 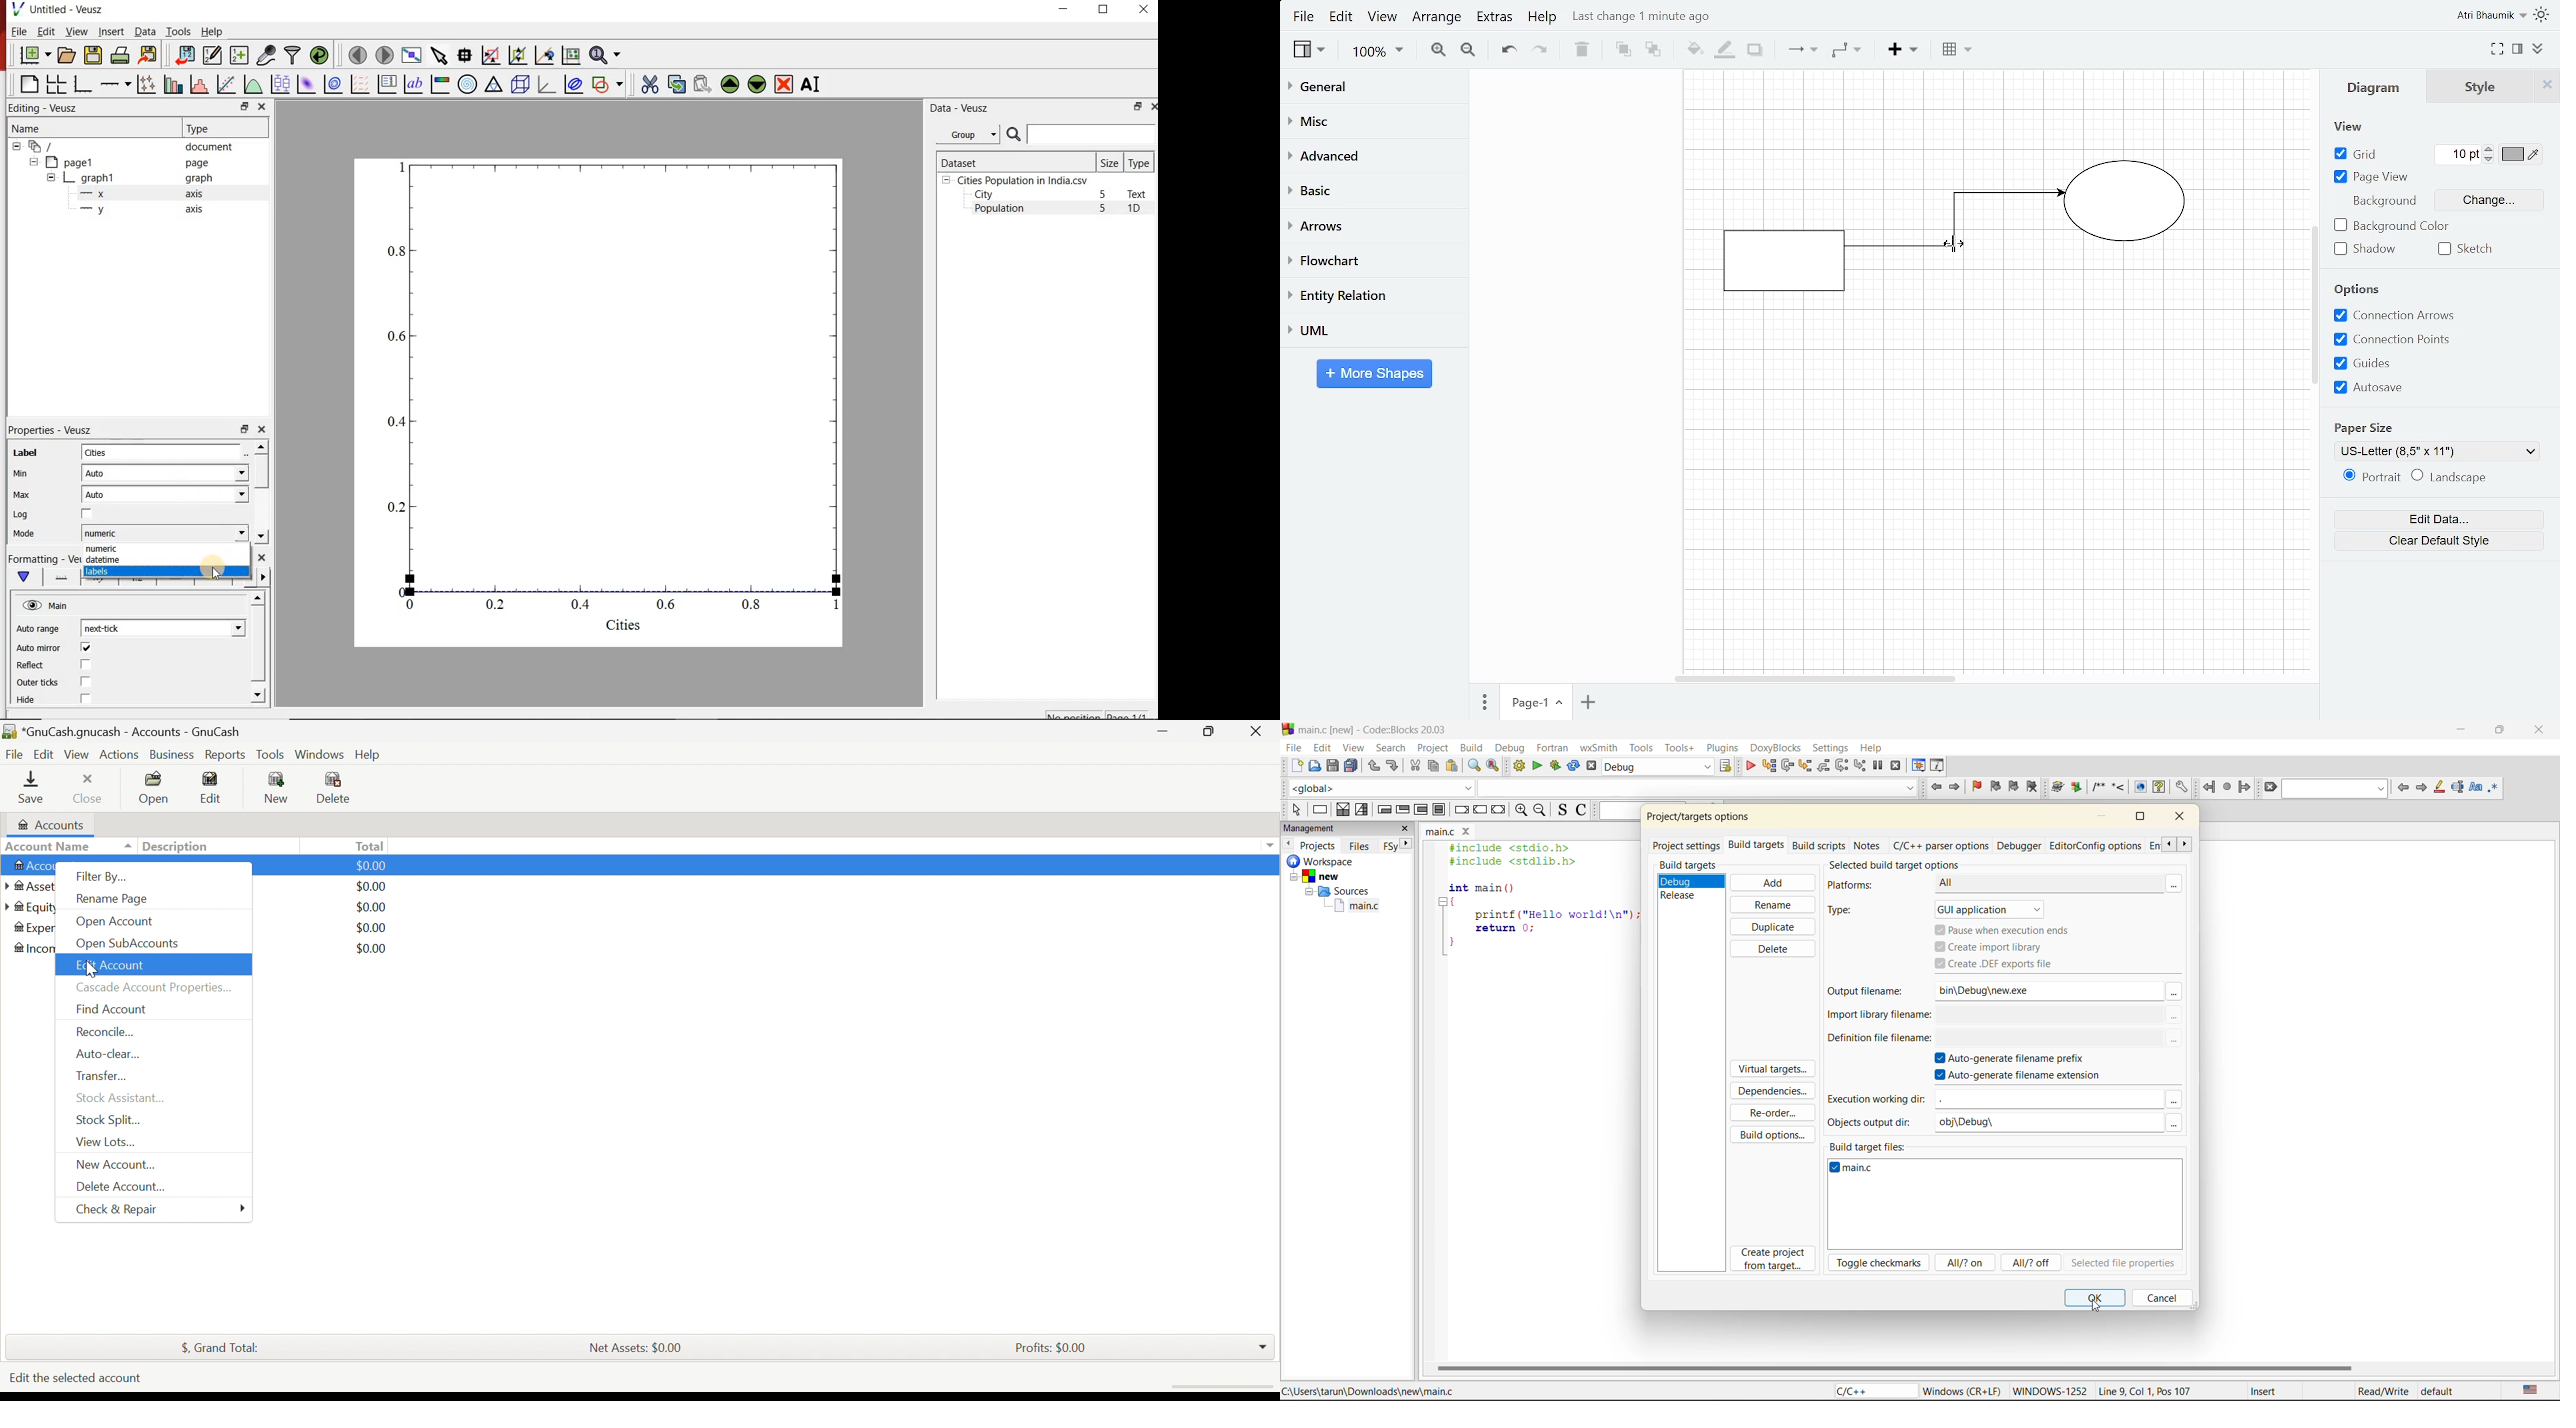 What do you see at coordinates (2400, 363) in the screenshot?
I see `Guides` at bounding box center [2400, 363].